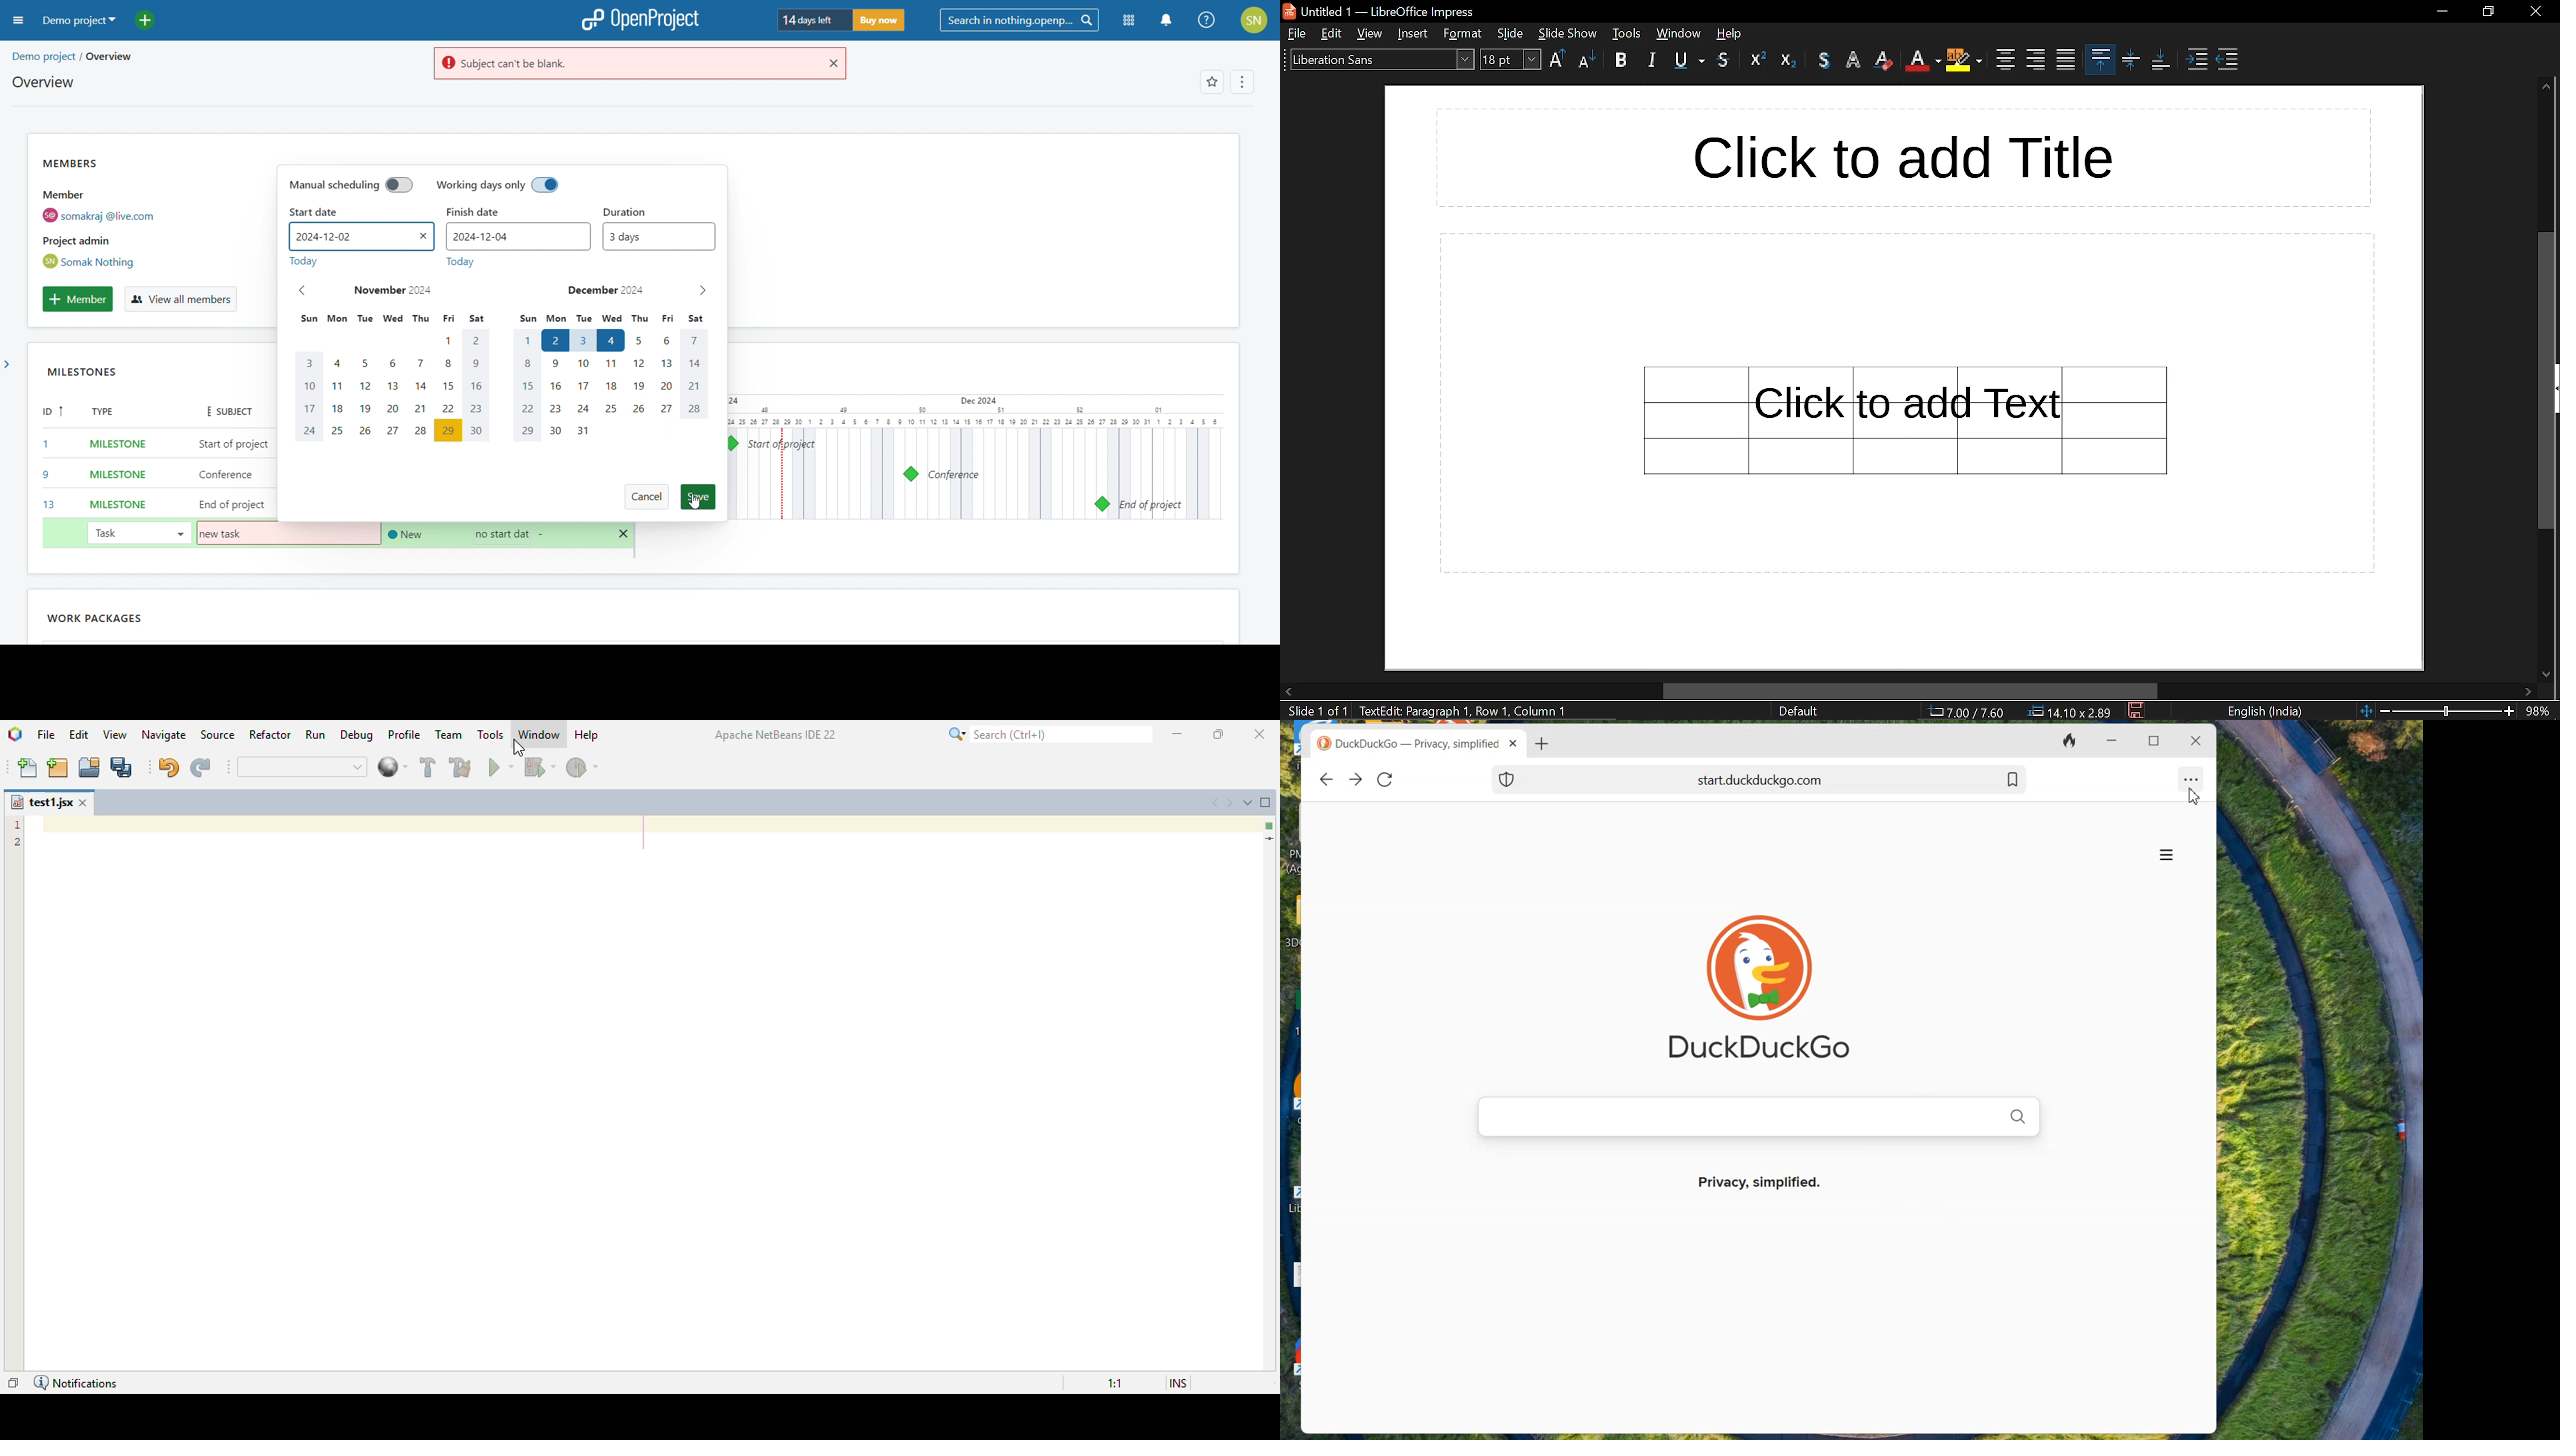 The width and height of the screenshot is (2576, 1456). Describe the element at coordinates (111, 413) in the screenshot. I see `type` at that location.